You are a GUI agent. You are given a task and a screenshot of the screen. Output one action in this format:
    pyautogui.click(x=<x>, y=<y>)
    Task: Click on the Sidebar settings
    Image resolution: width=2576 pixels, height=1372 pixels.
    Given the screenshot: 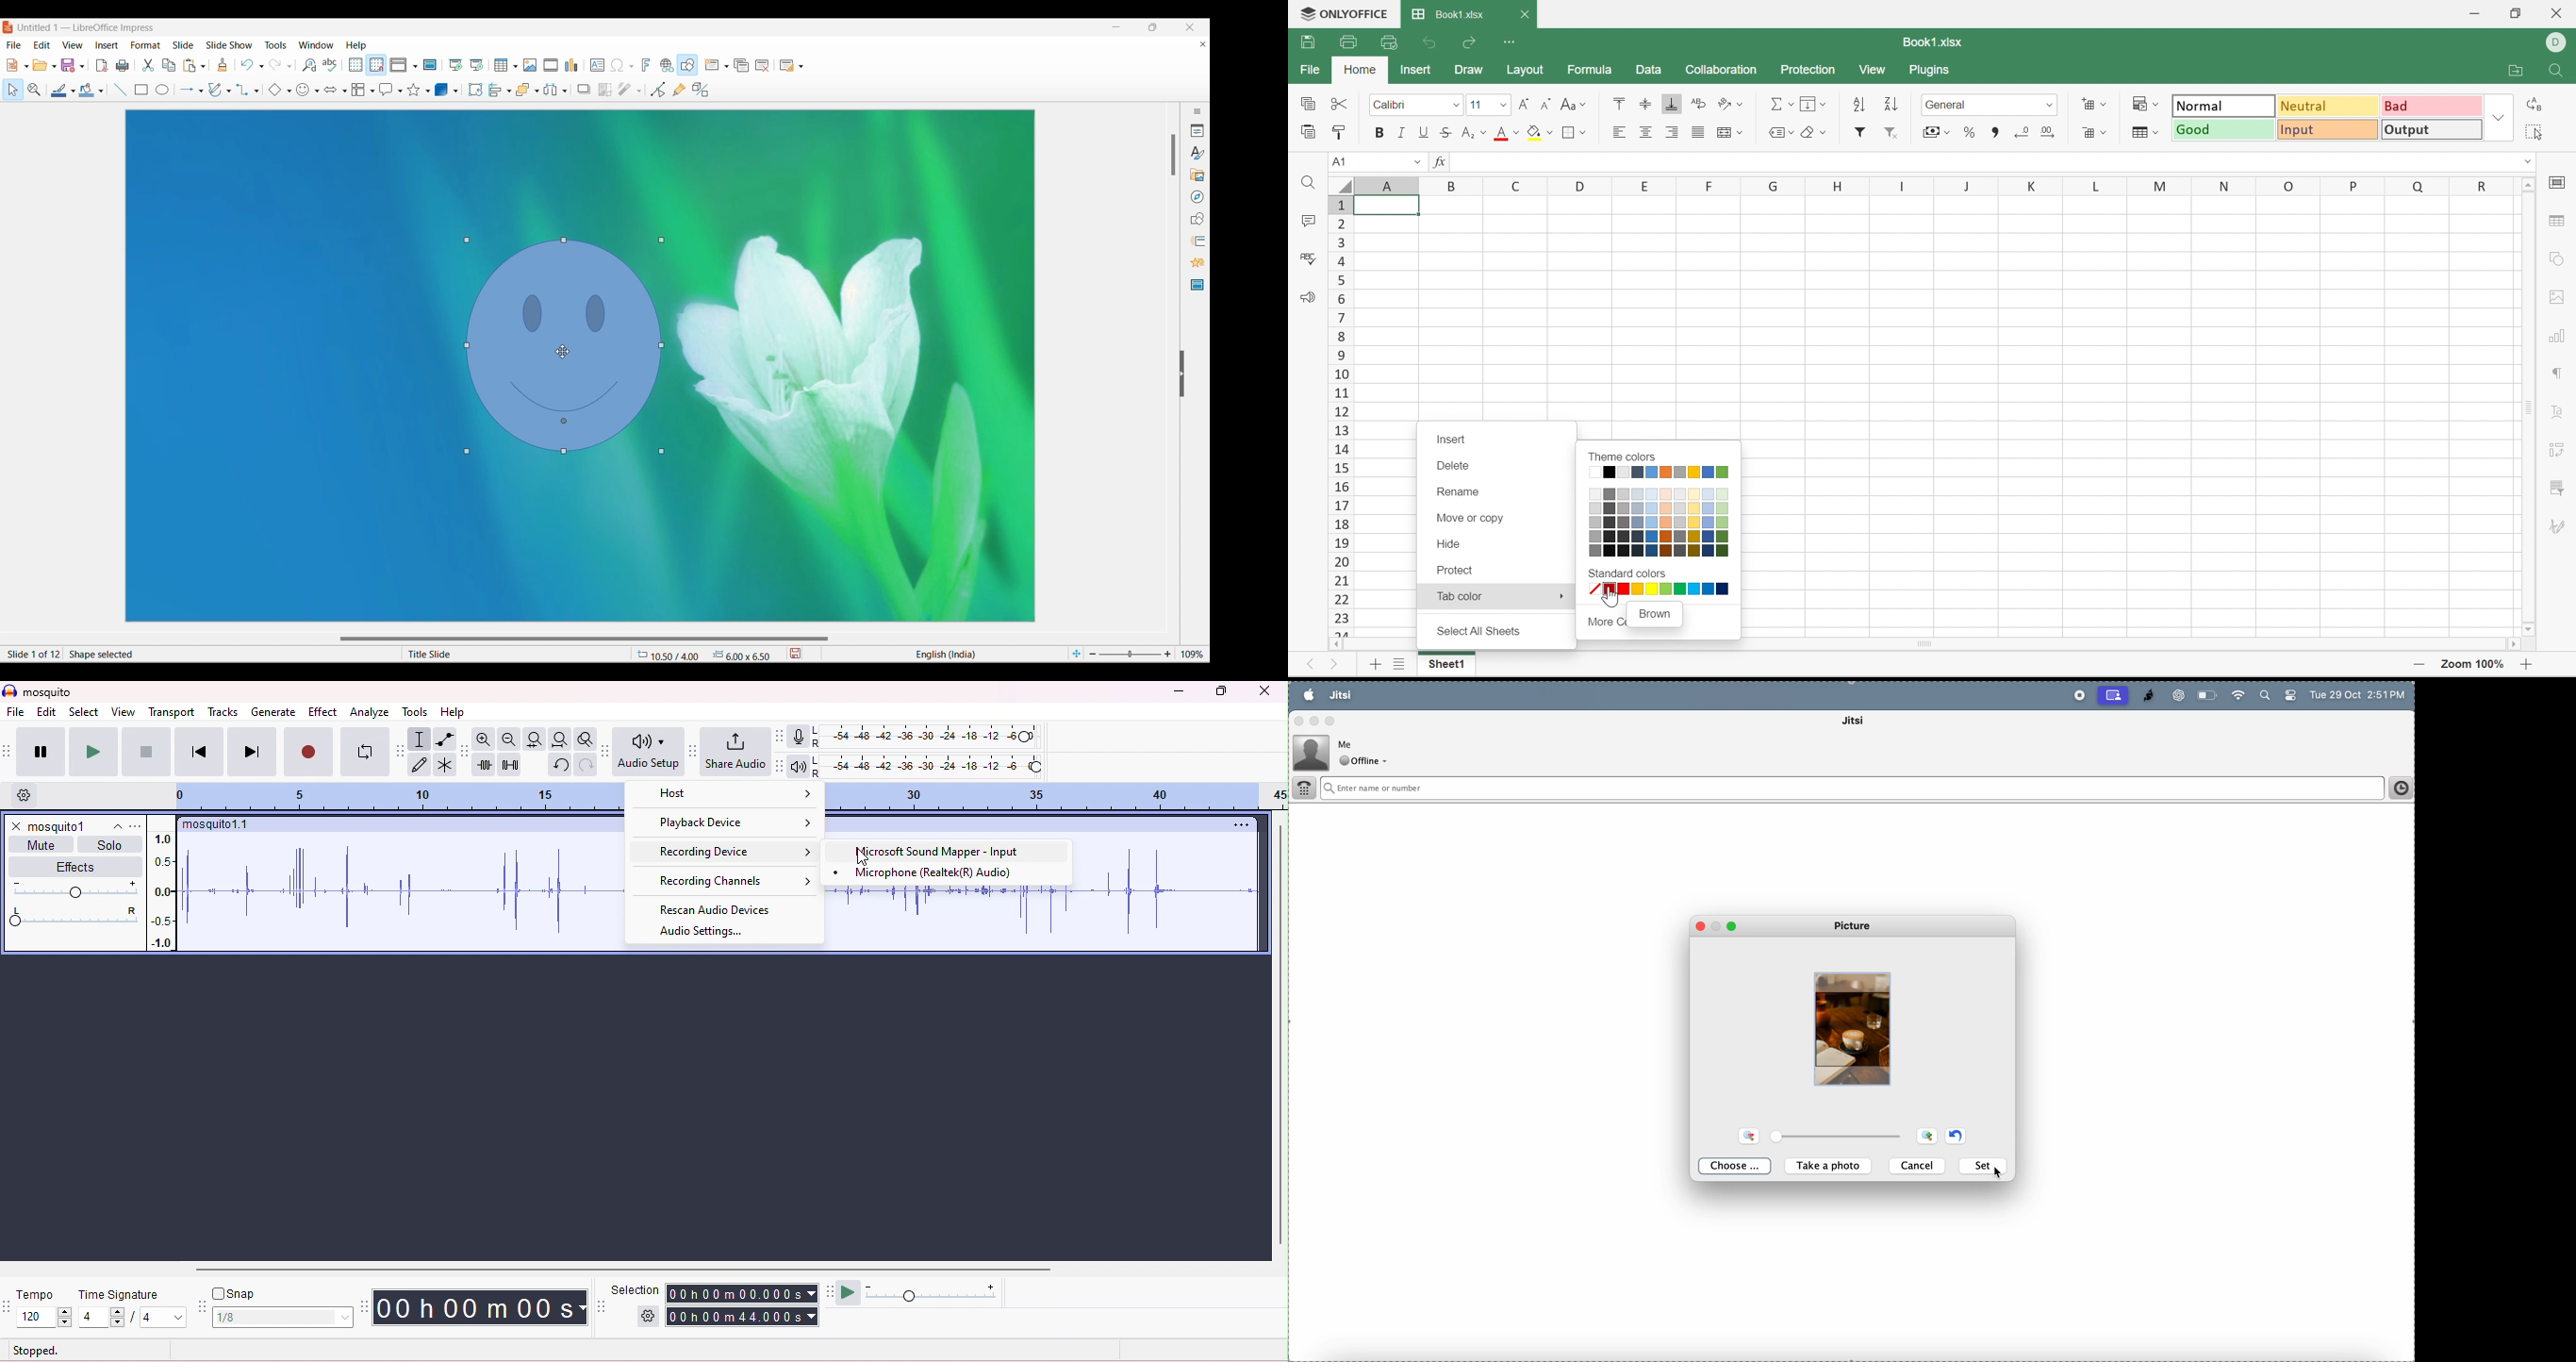 What is the action you would take?
    pyautogui.click(x=1198, y=111)
    